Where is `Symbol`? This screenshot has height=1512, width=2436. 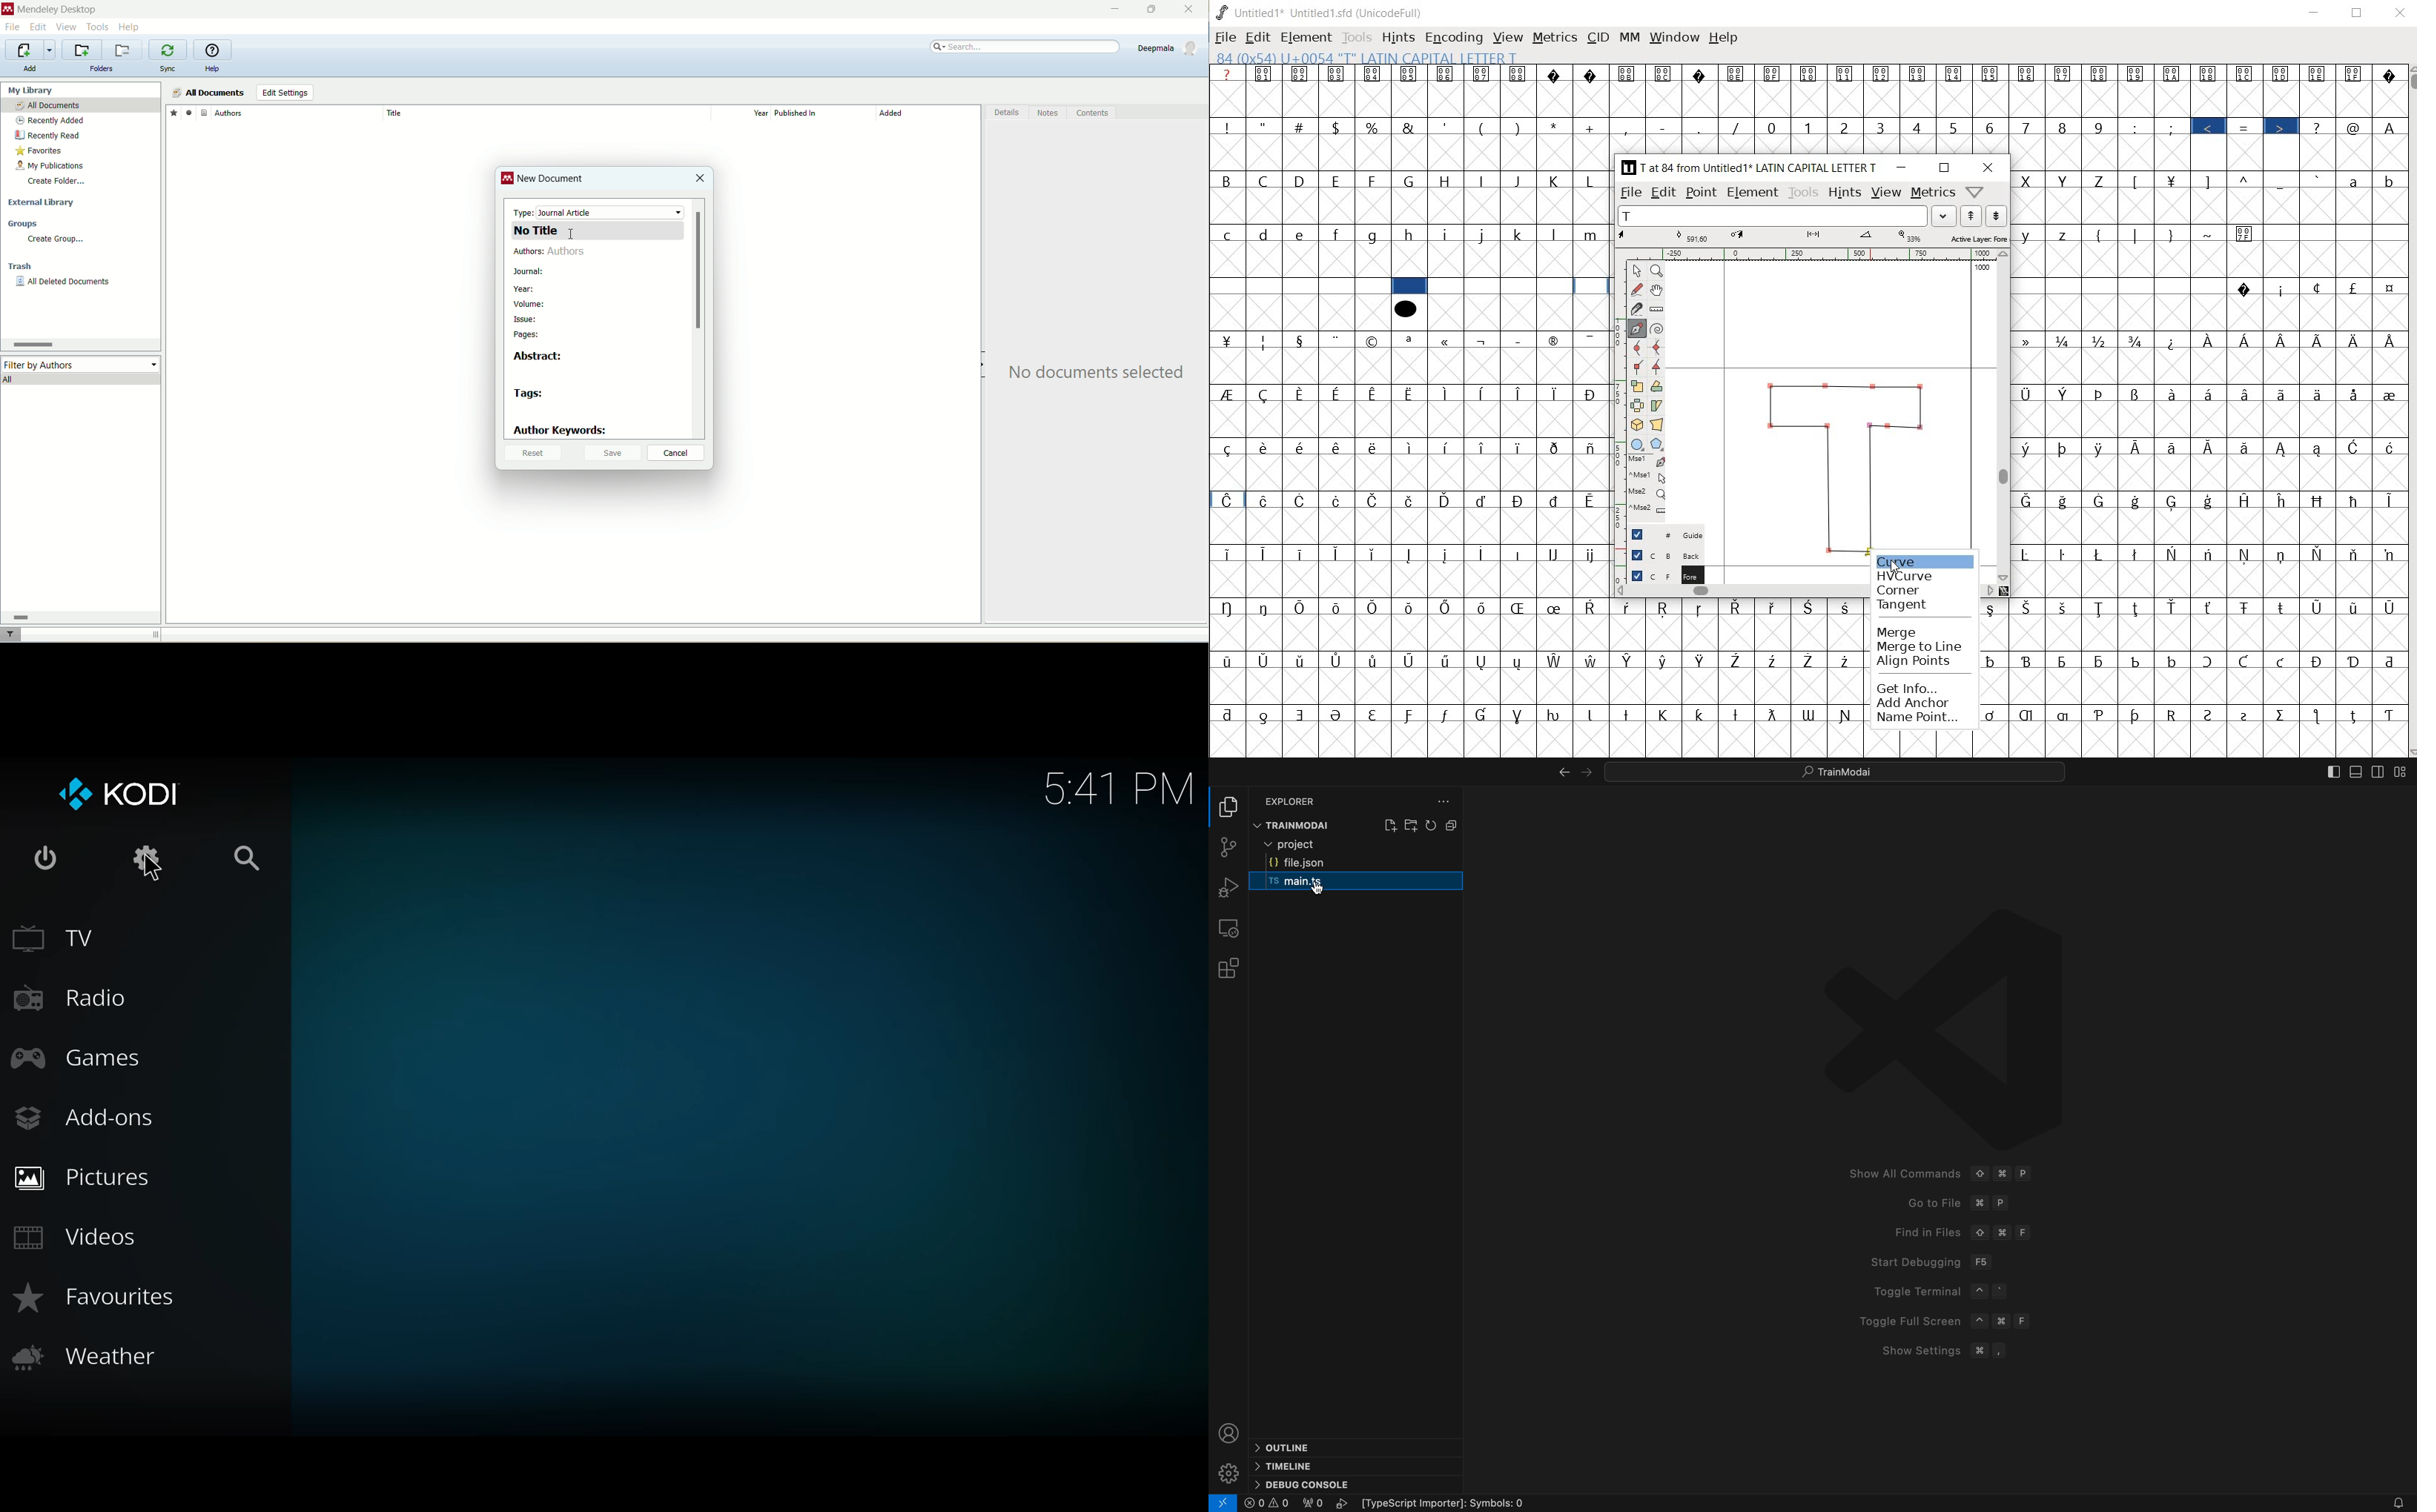 Symbol is located at coordinates (1228, 714).